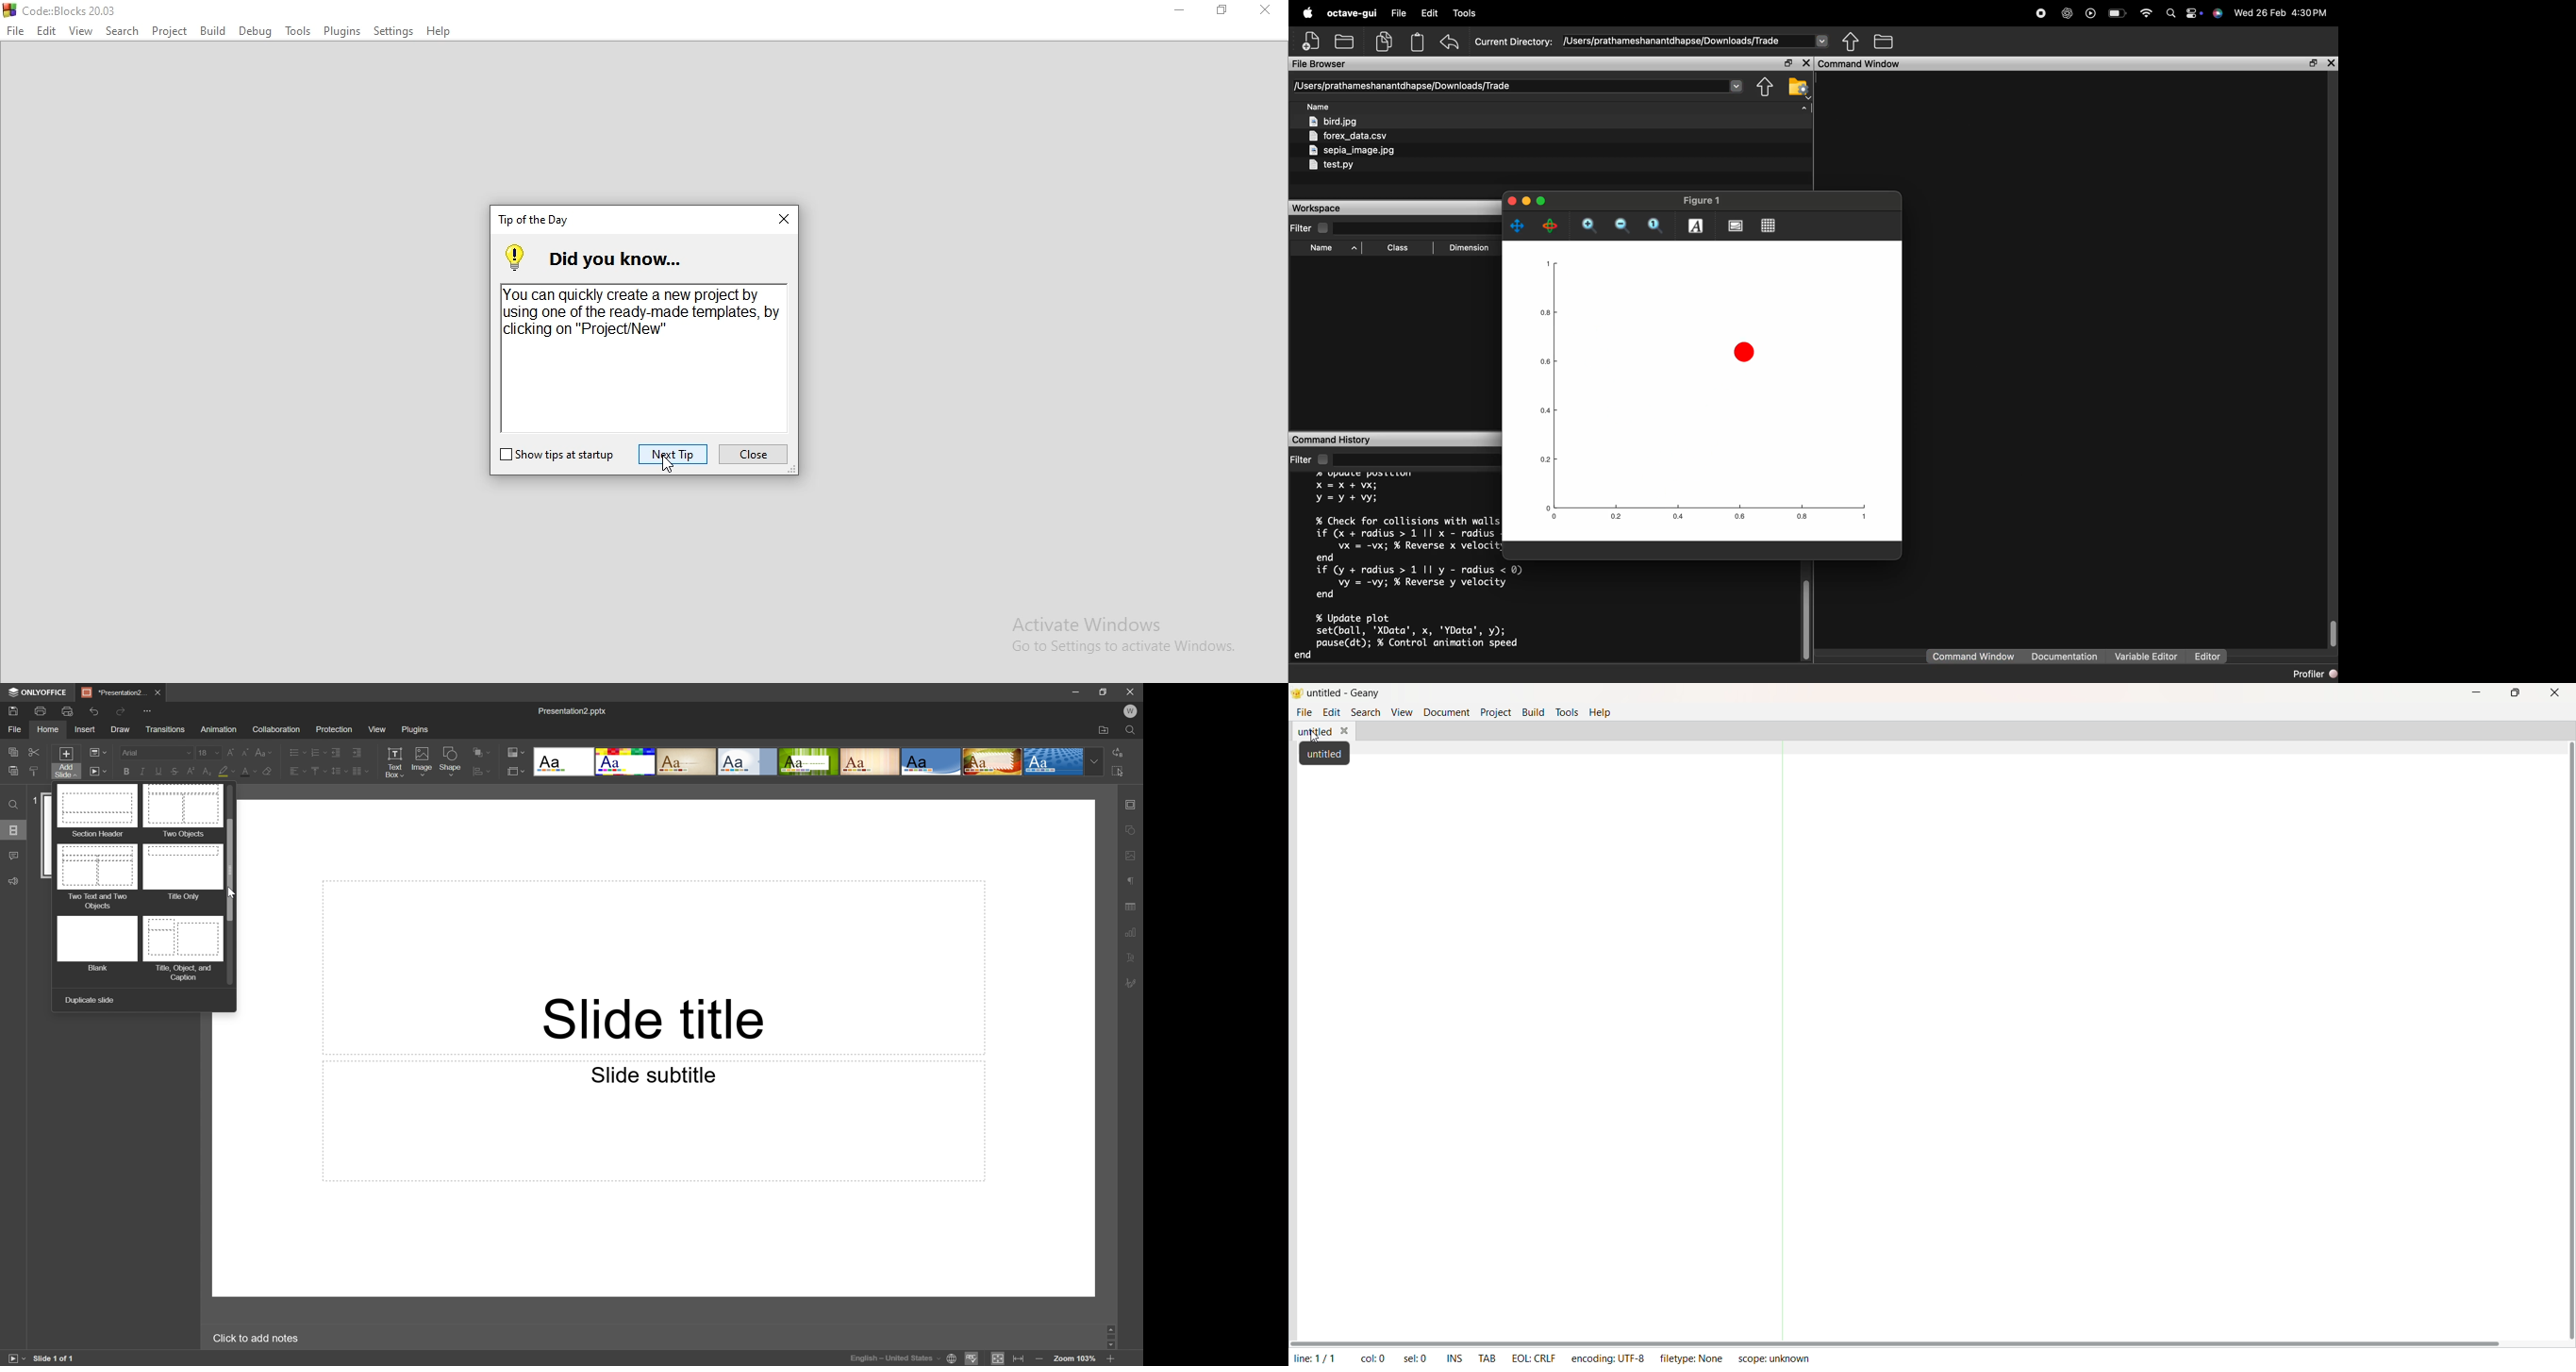 The width and height of the screenshot is (2576, 1372). Describe the element at coordinates (517, 770) in the screenshot. I see `Select slide layout` at that location.